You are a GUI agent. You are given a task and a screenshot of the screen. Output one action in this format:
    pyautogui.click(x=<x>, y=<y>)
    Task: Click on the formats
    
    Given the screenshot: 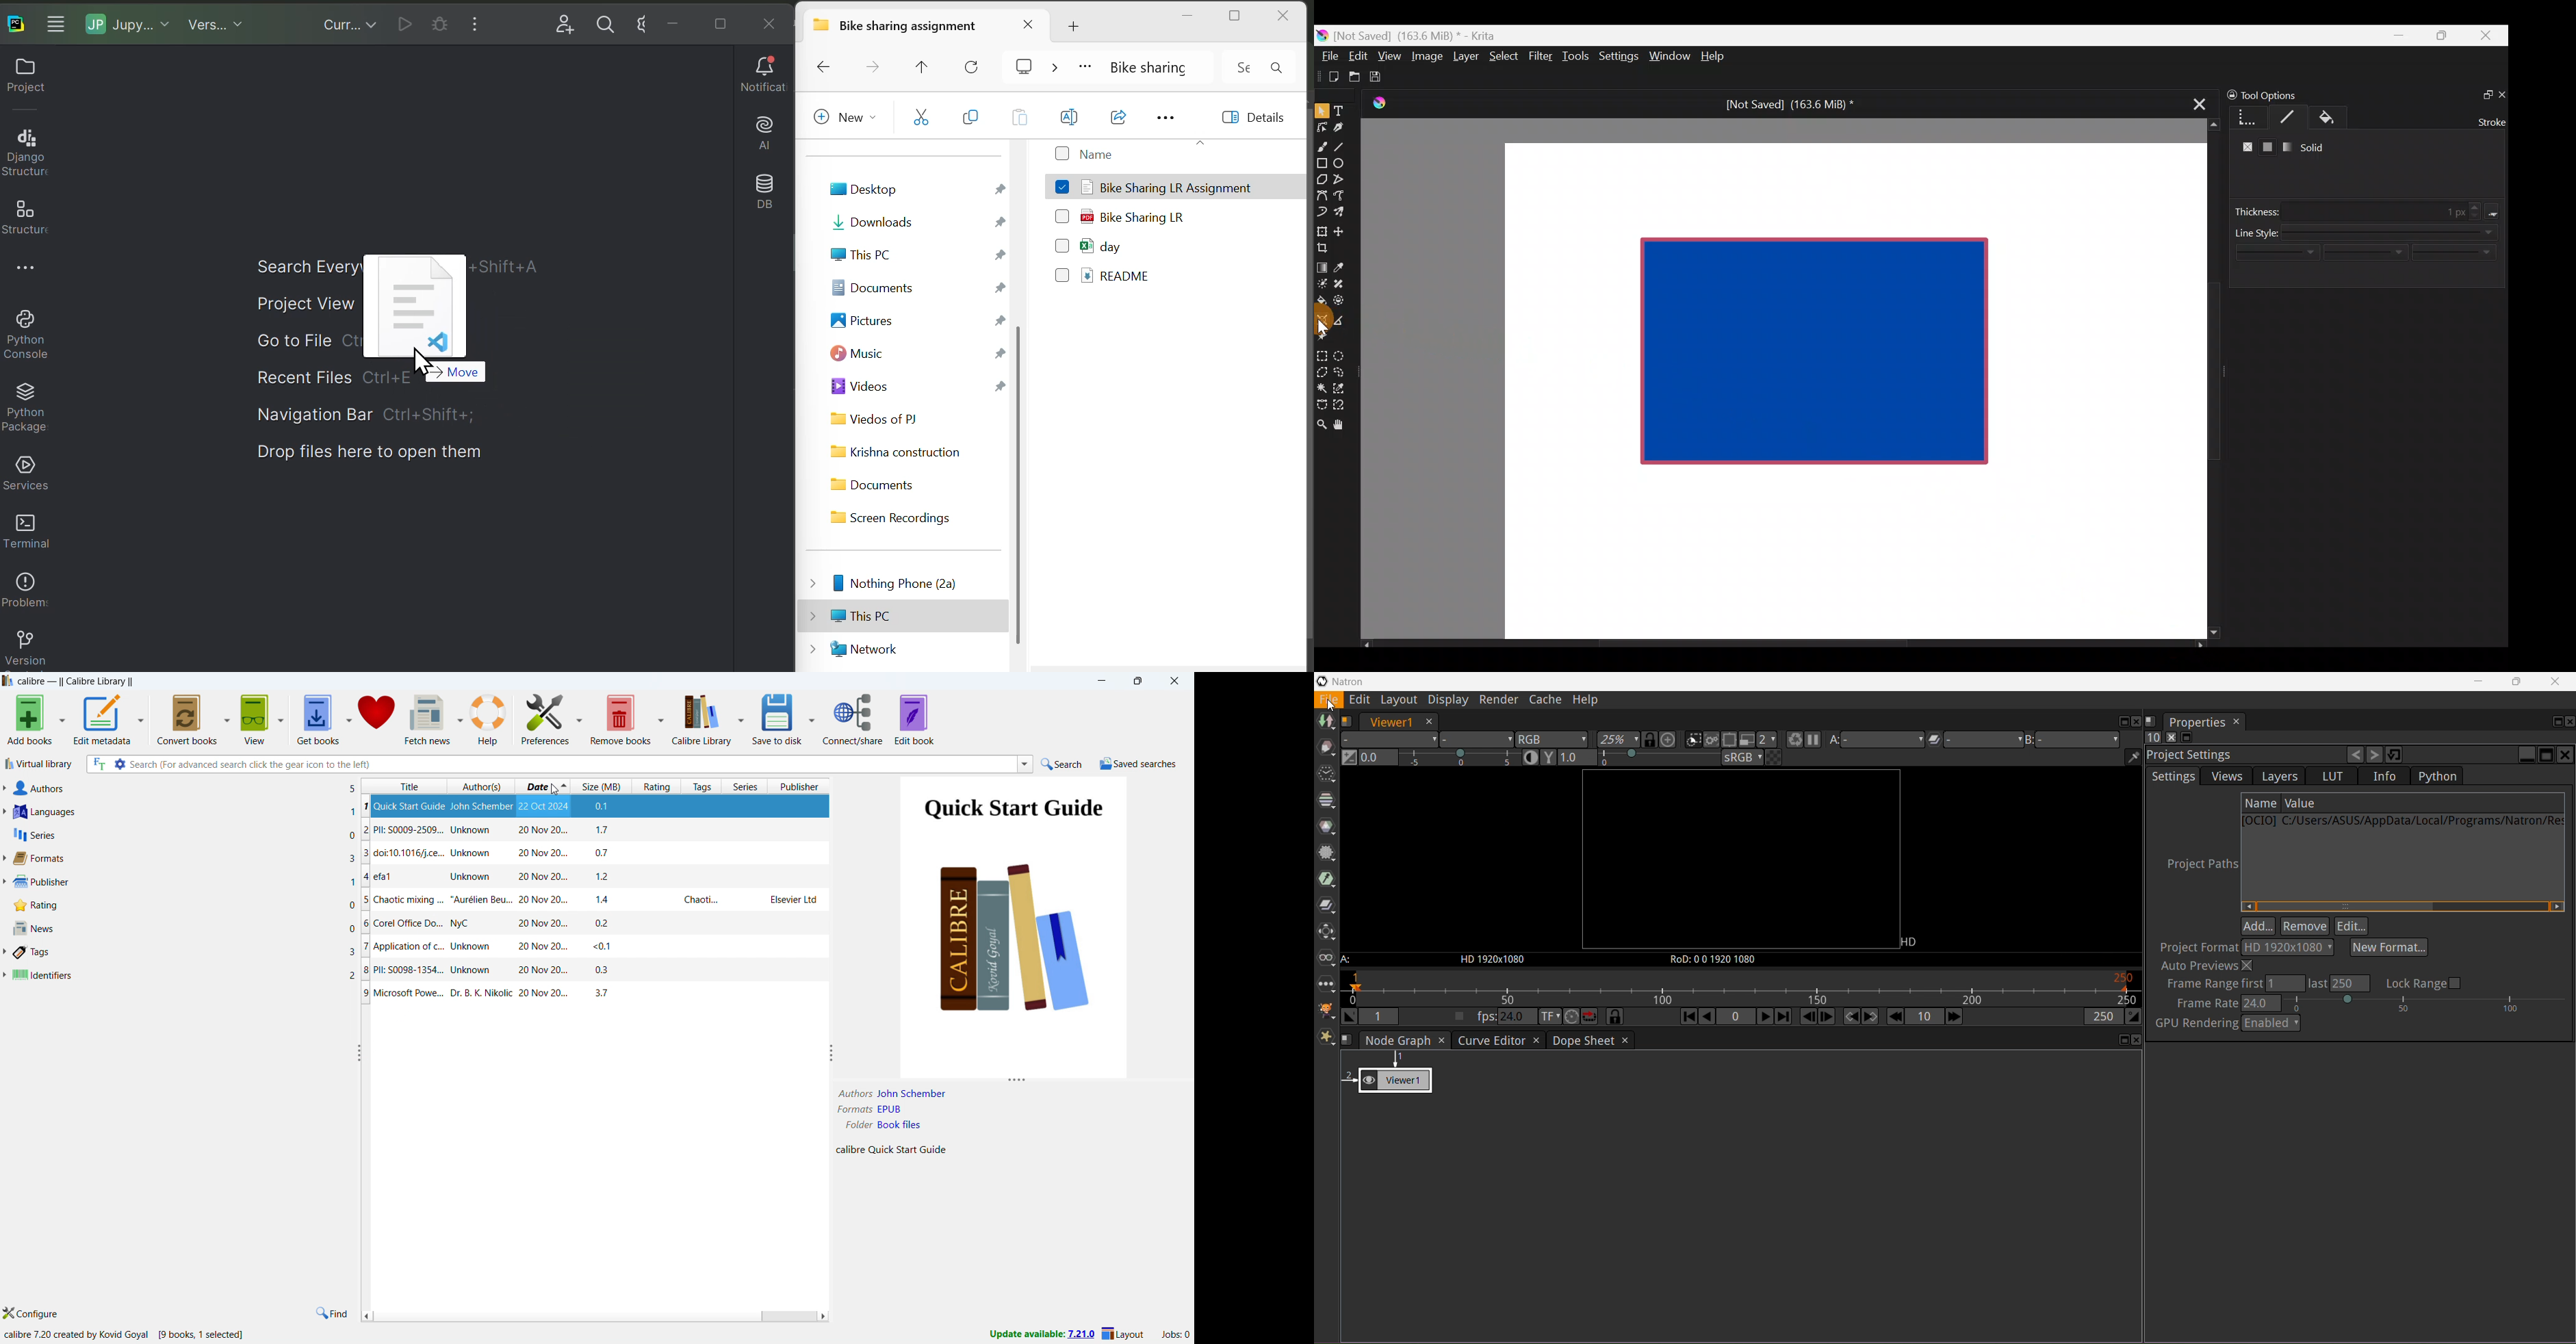 What is the action you would take?
    pyautogui.click(x=183, y=858)
    